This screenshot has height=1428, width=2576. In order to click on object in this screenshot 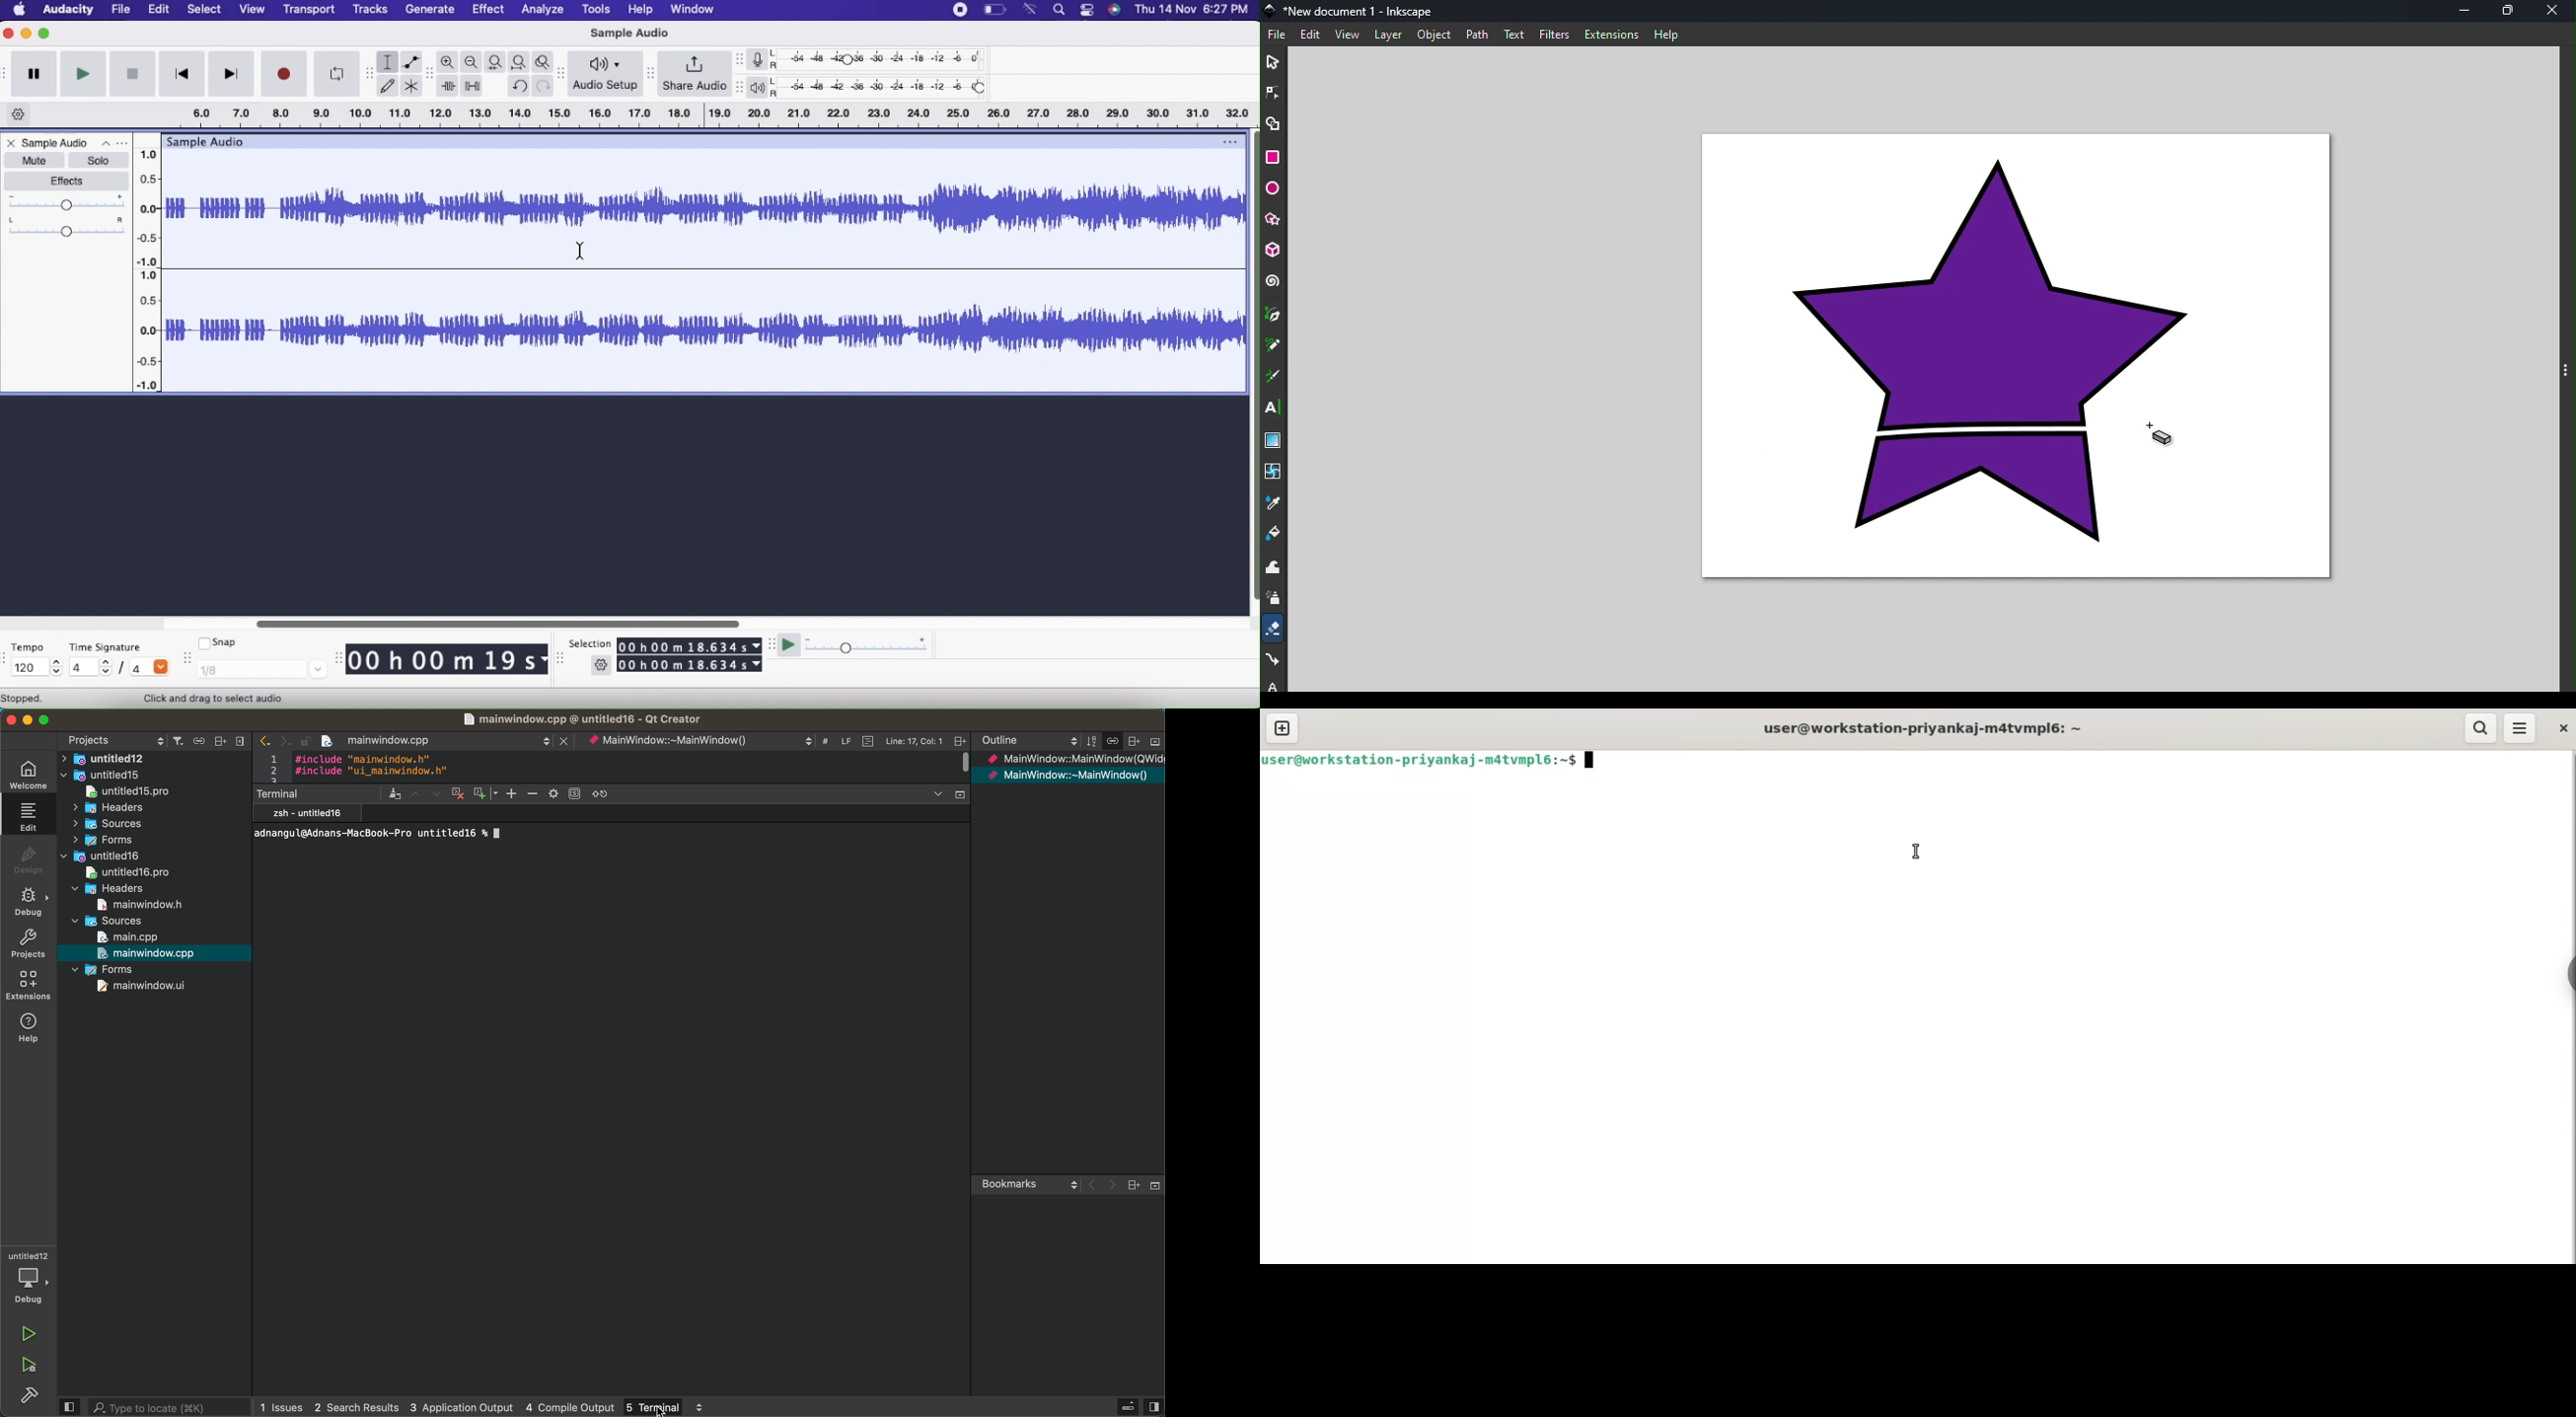, I will do `click(1434, 34)`.